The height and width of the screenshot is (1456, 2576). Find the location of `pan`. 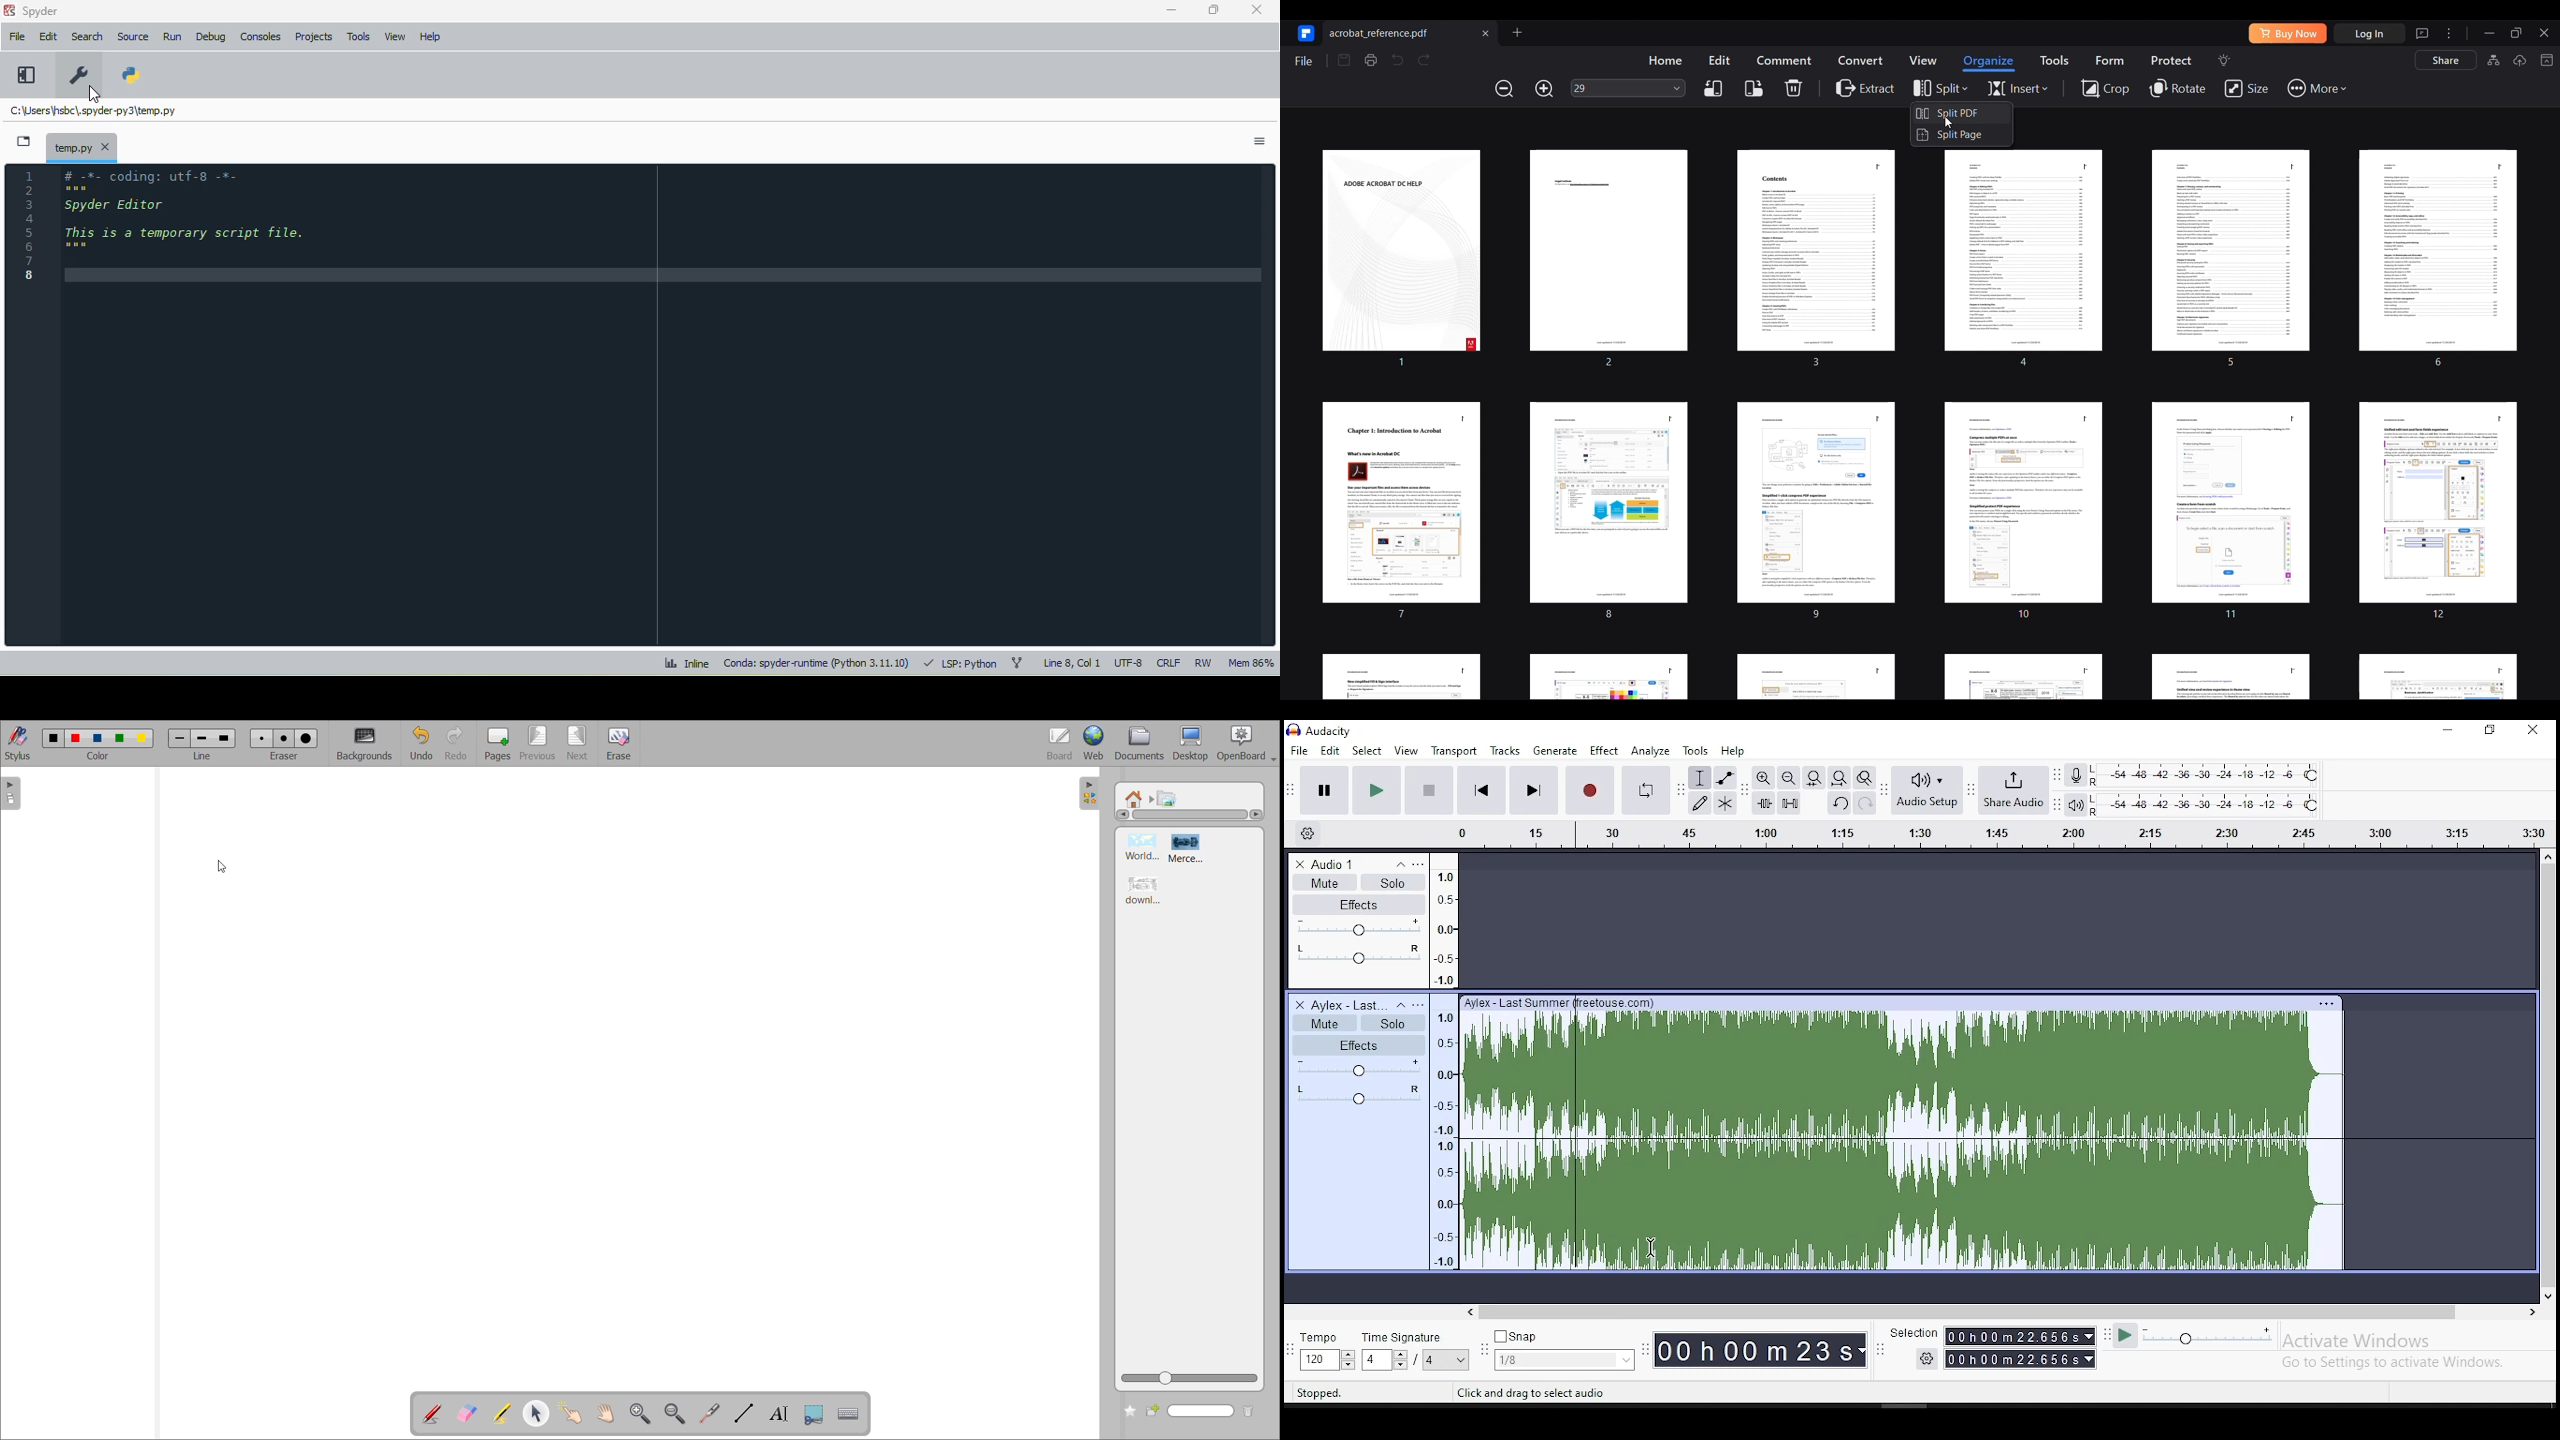

pan is located at coordinates (1357, 956).